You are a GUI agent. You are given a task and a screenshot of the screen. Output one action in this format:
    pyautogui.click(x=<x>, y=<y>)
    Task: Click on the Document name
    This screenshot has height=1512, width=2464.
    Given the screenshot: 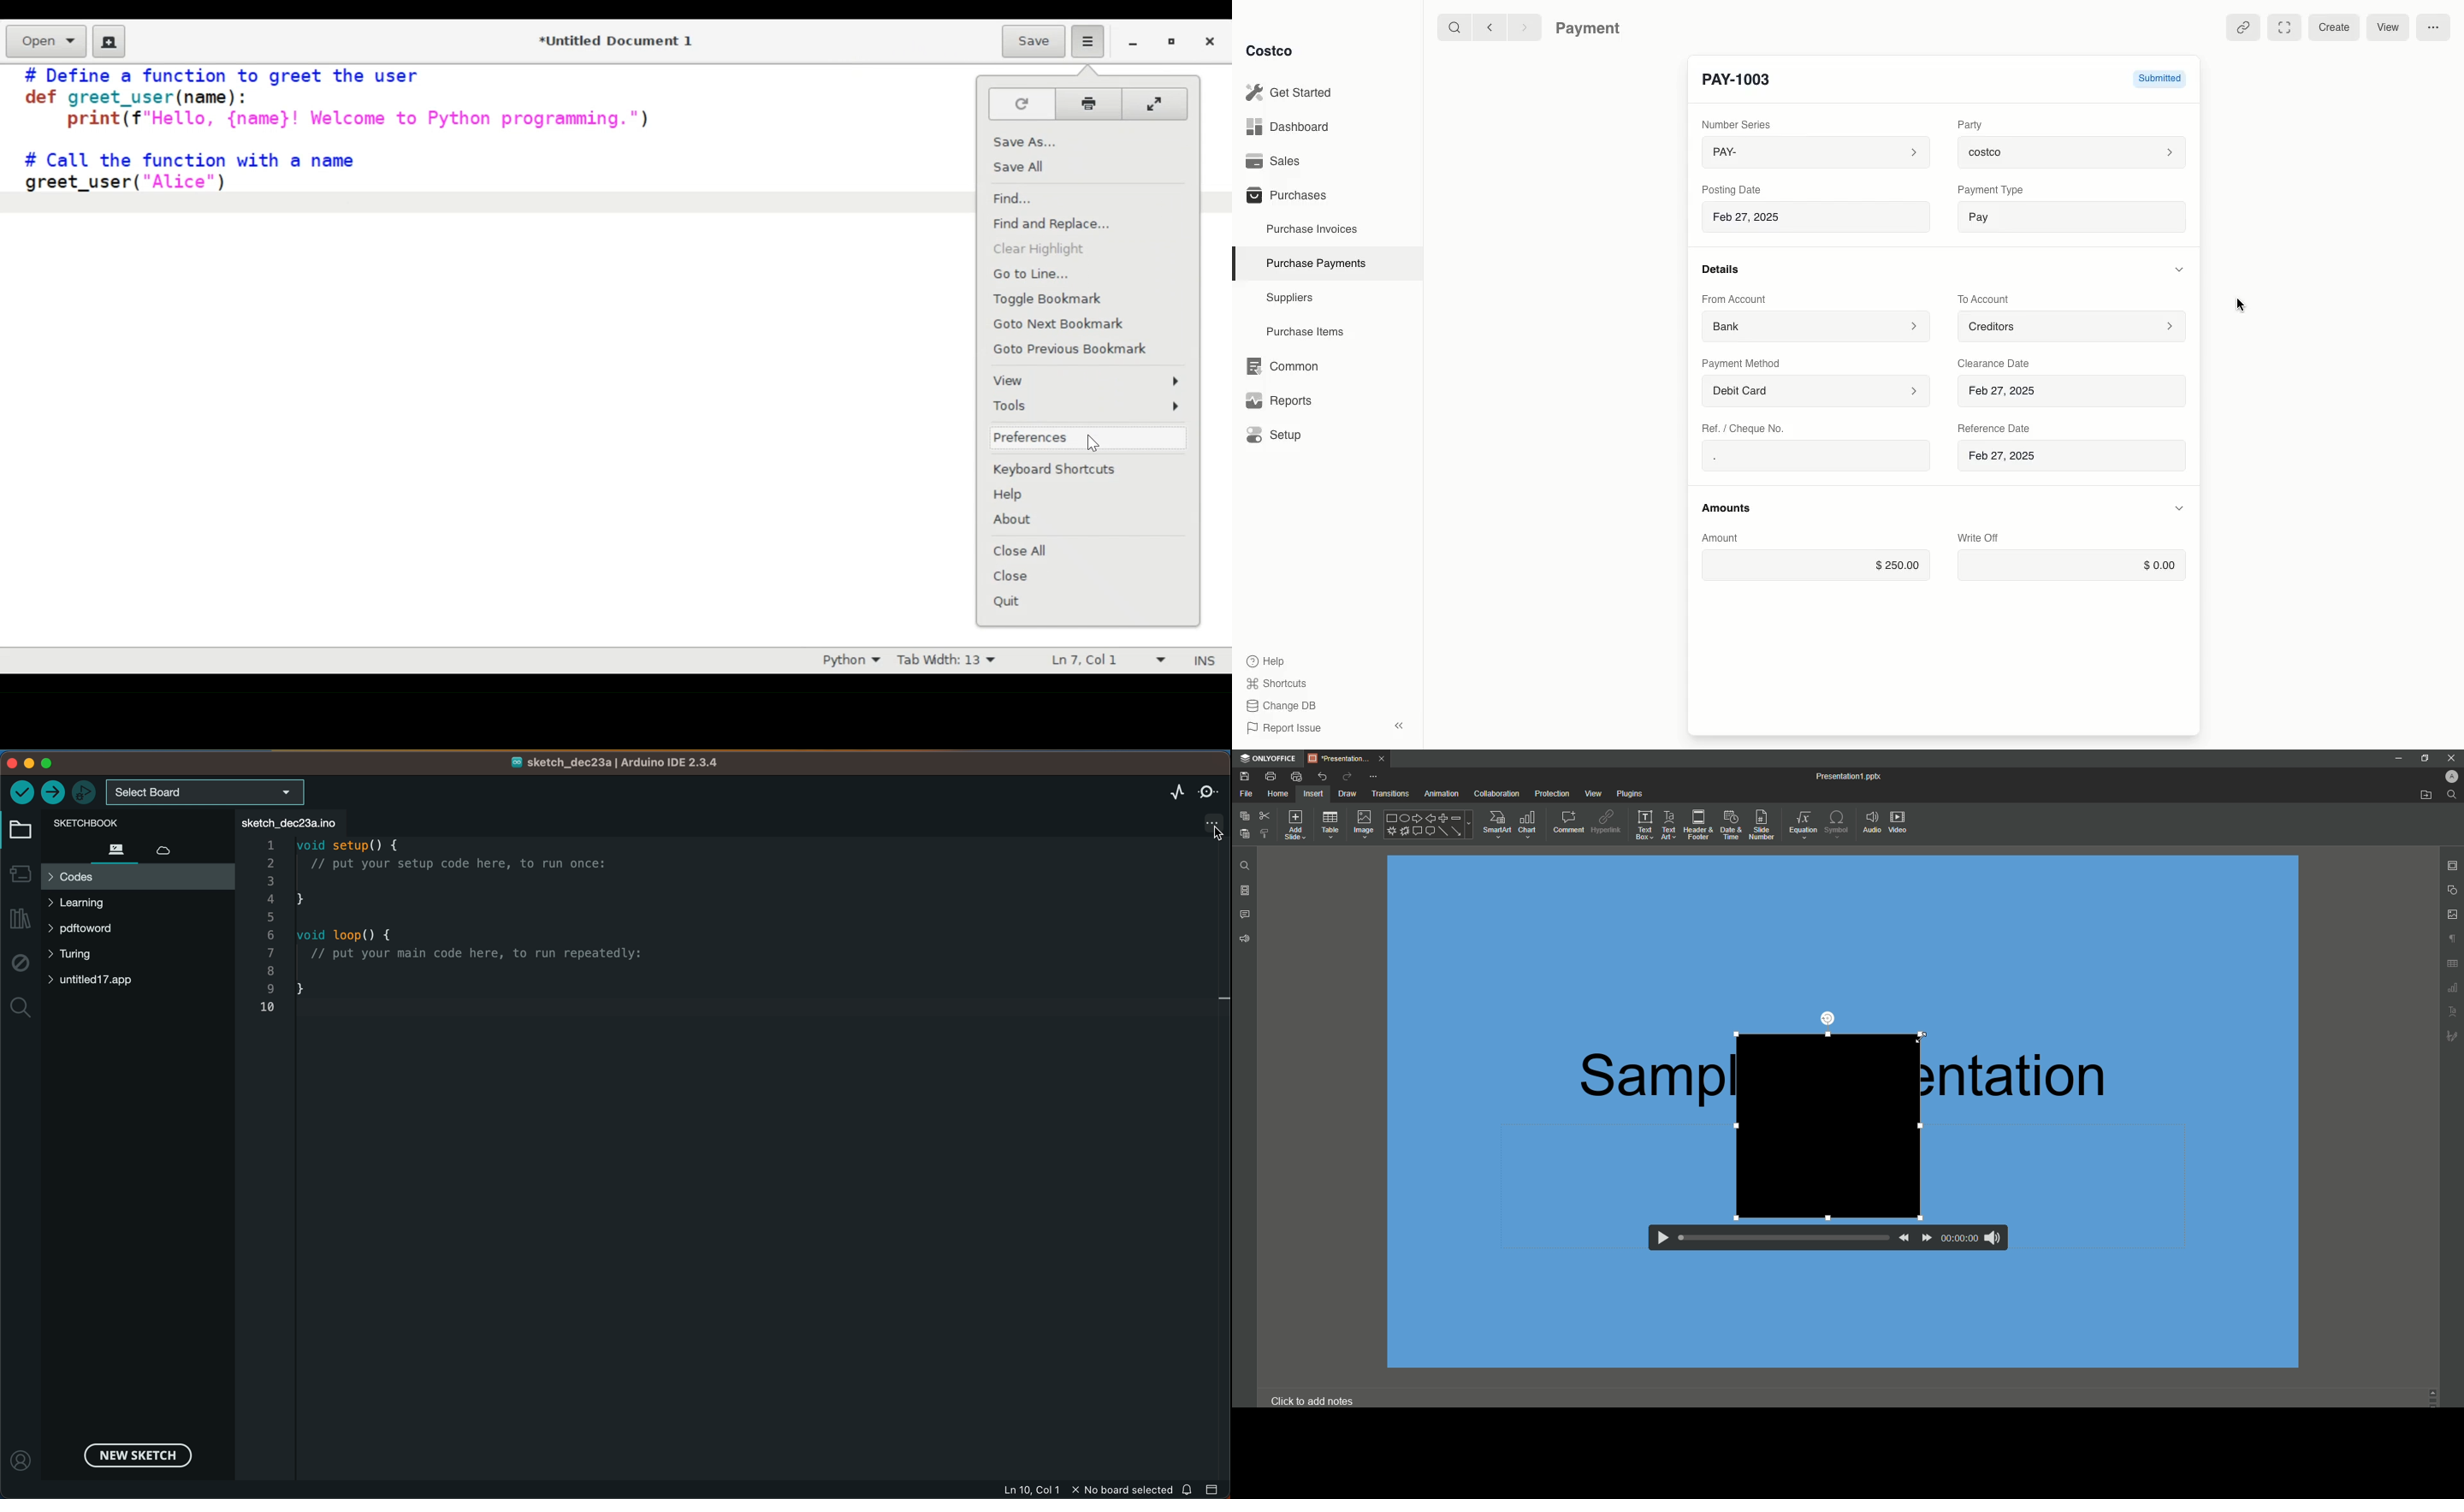 What is the action you would take?
    pyautogui.click(x=619, y=42)
    